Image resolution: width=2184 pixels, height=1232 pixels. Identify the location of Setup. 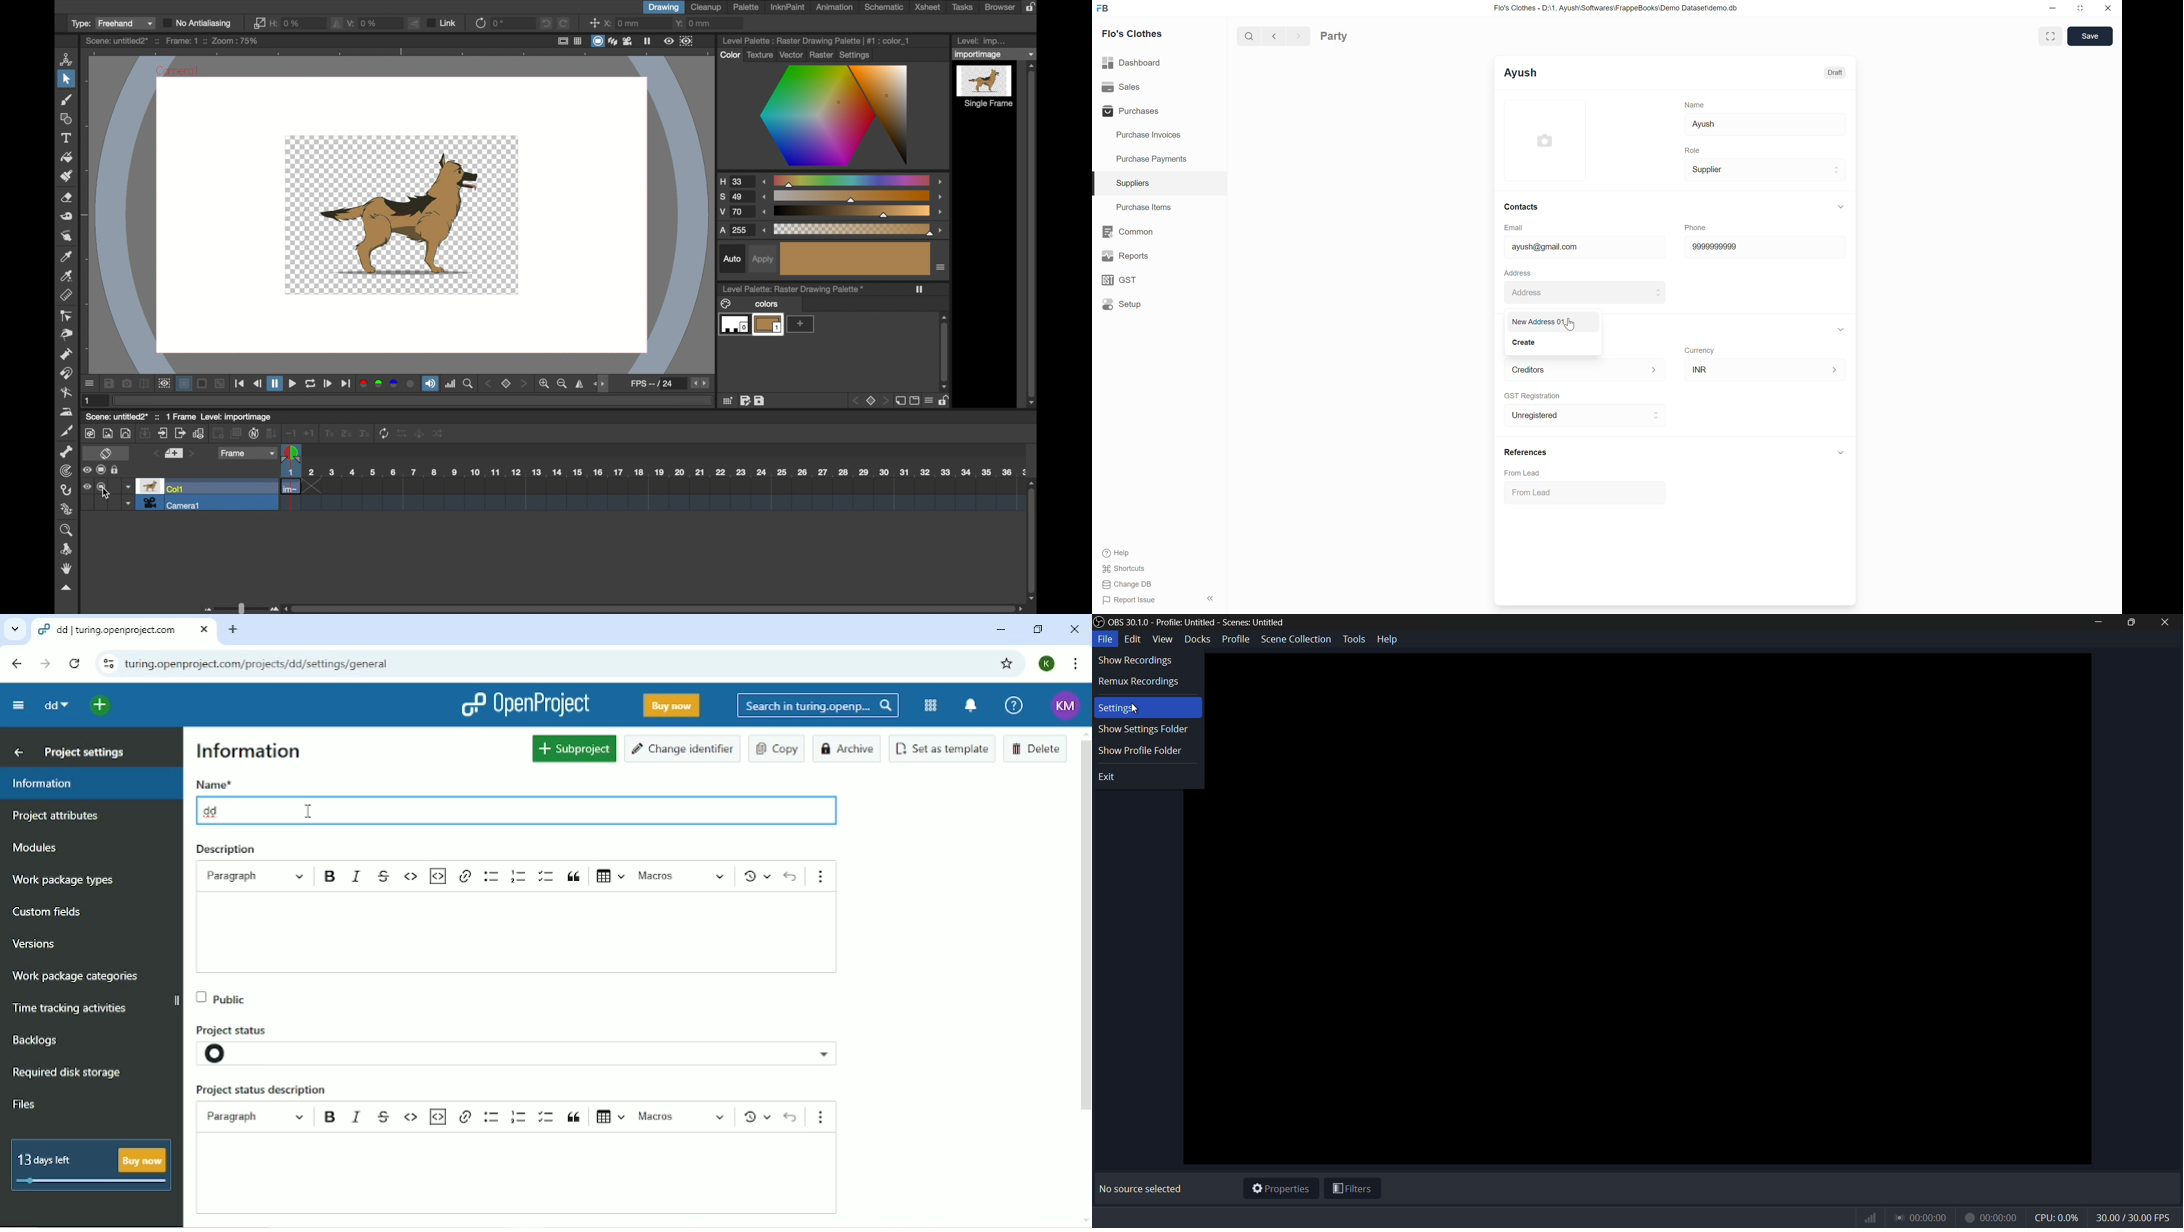
(1159, 304).